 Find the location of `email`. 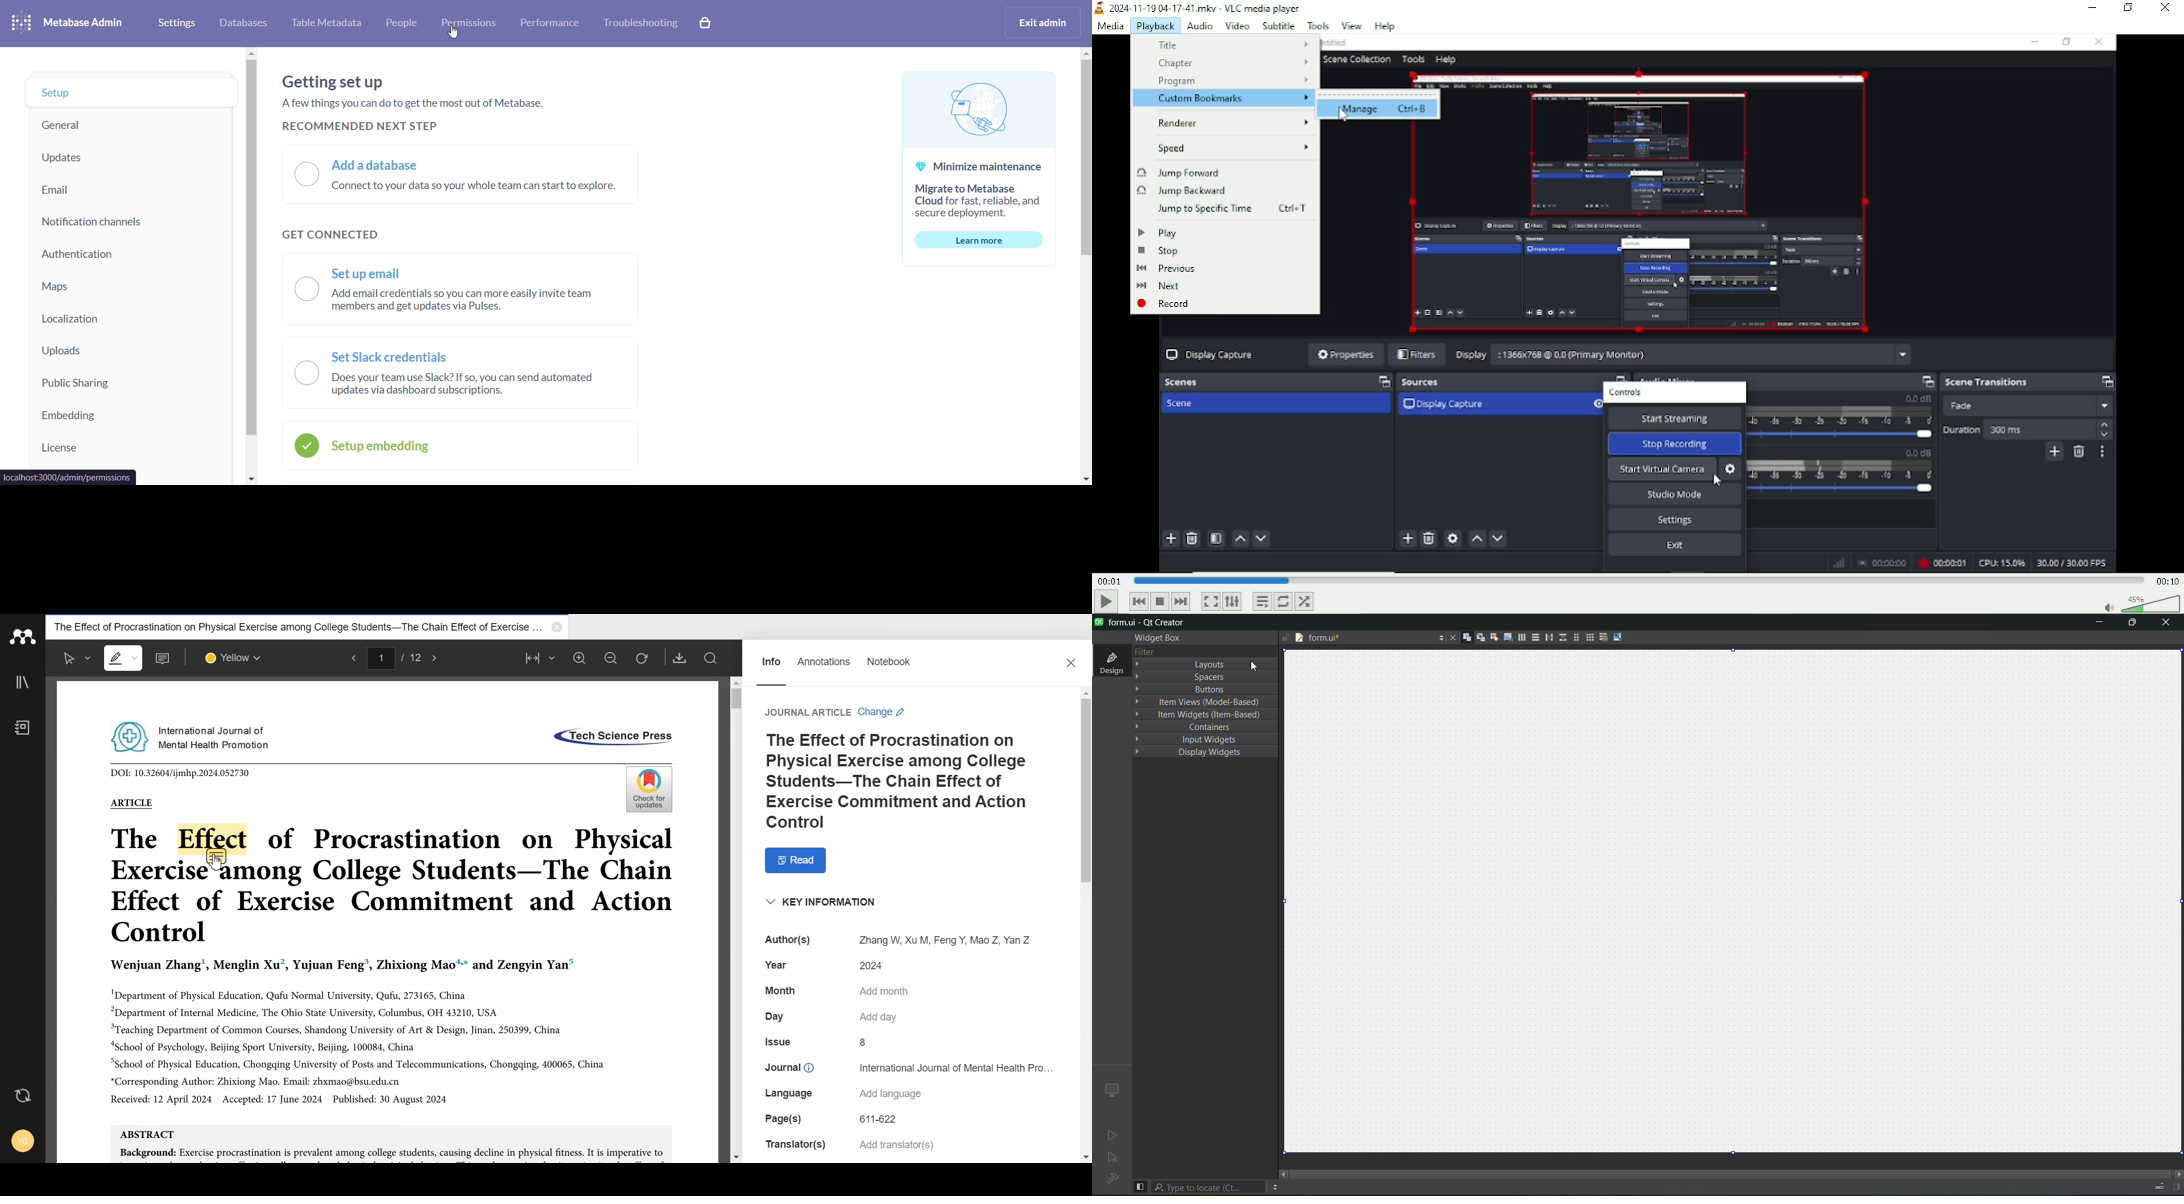

email is located at coordinates (128, 187).